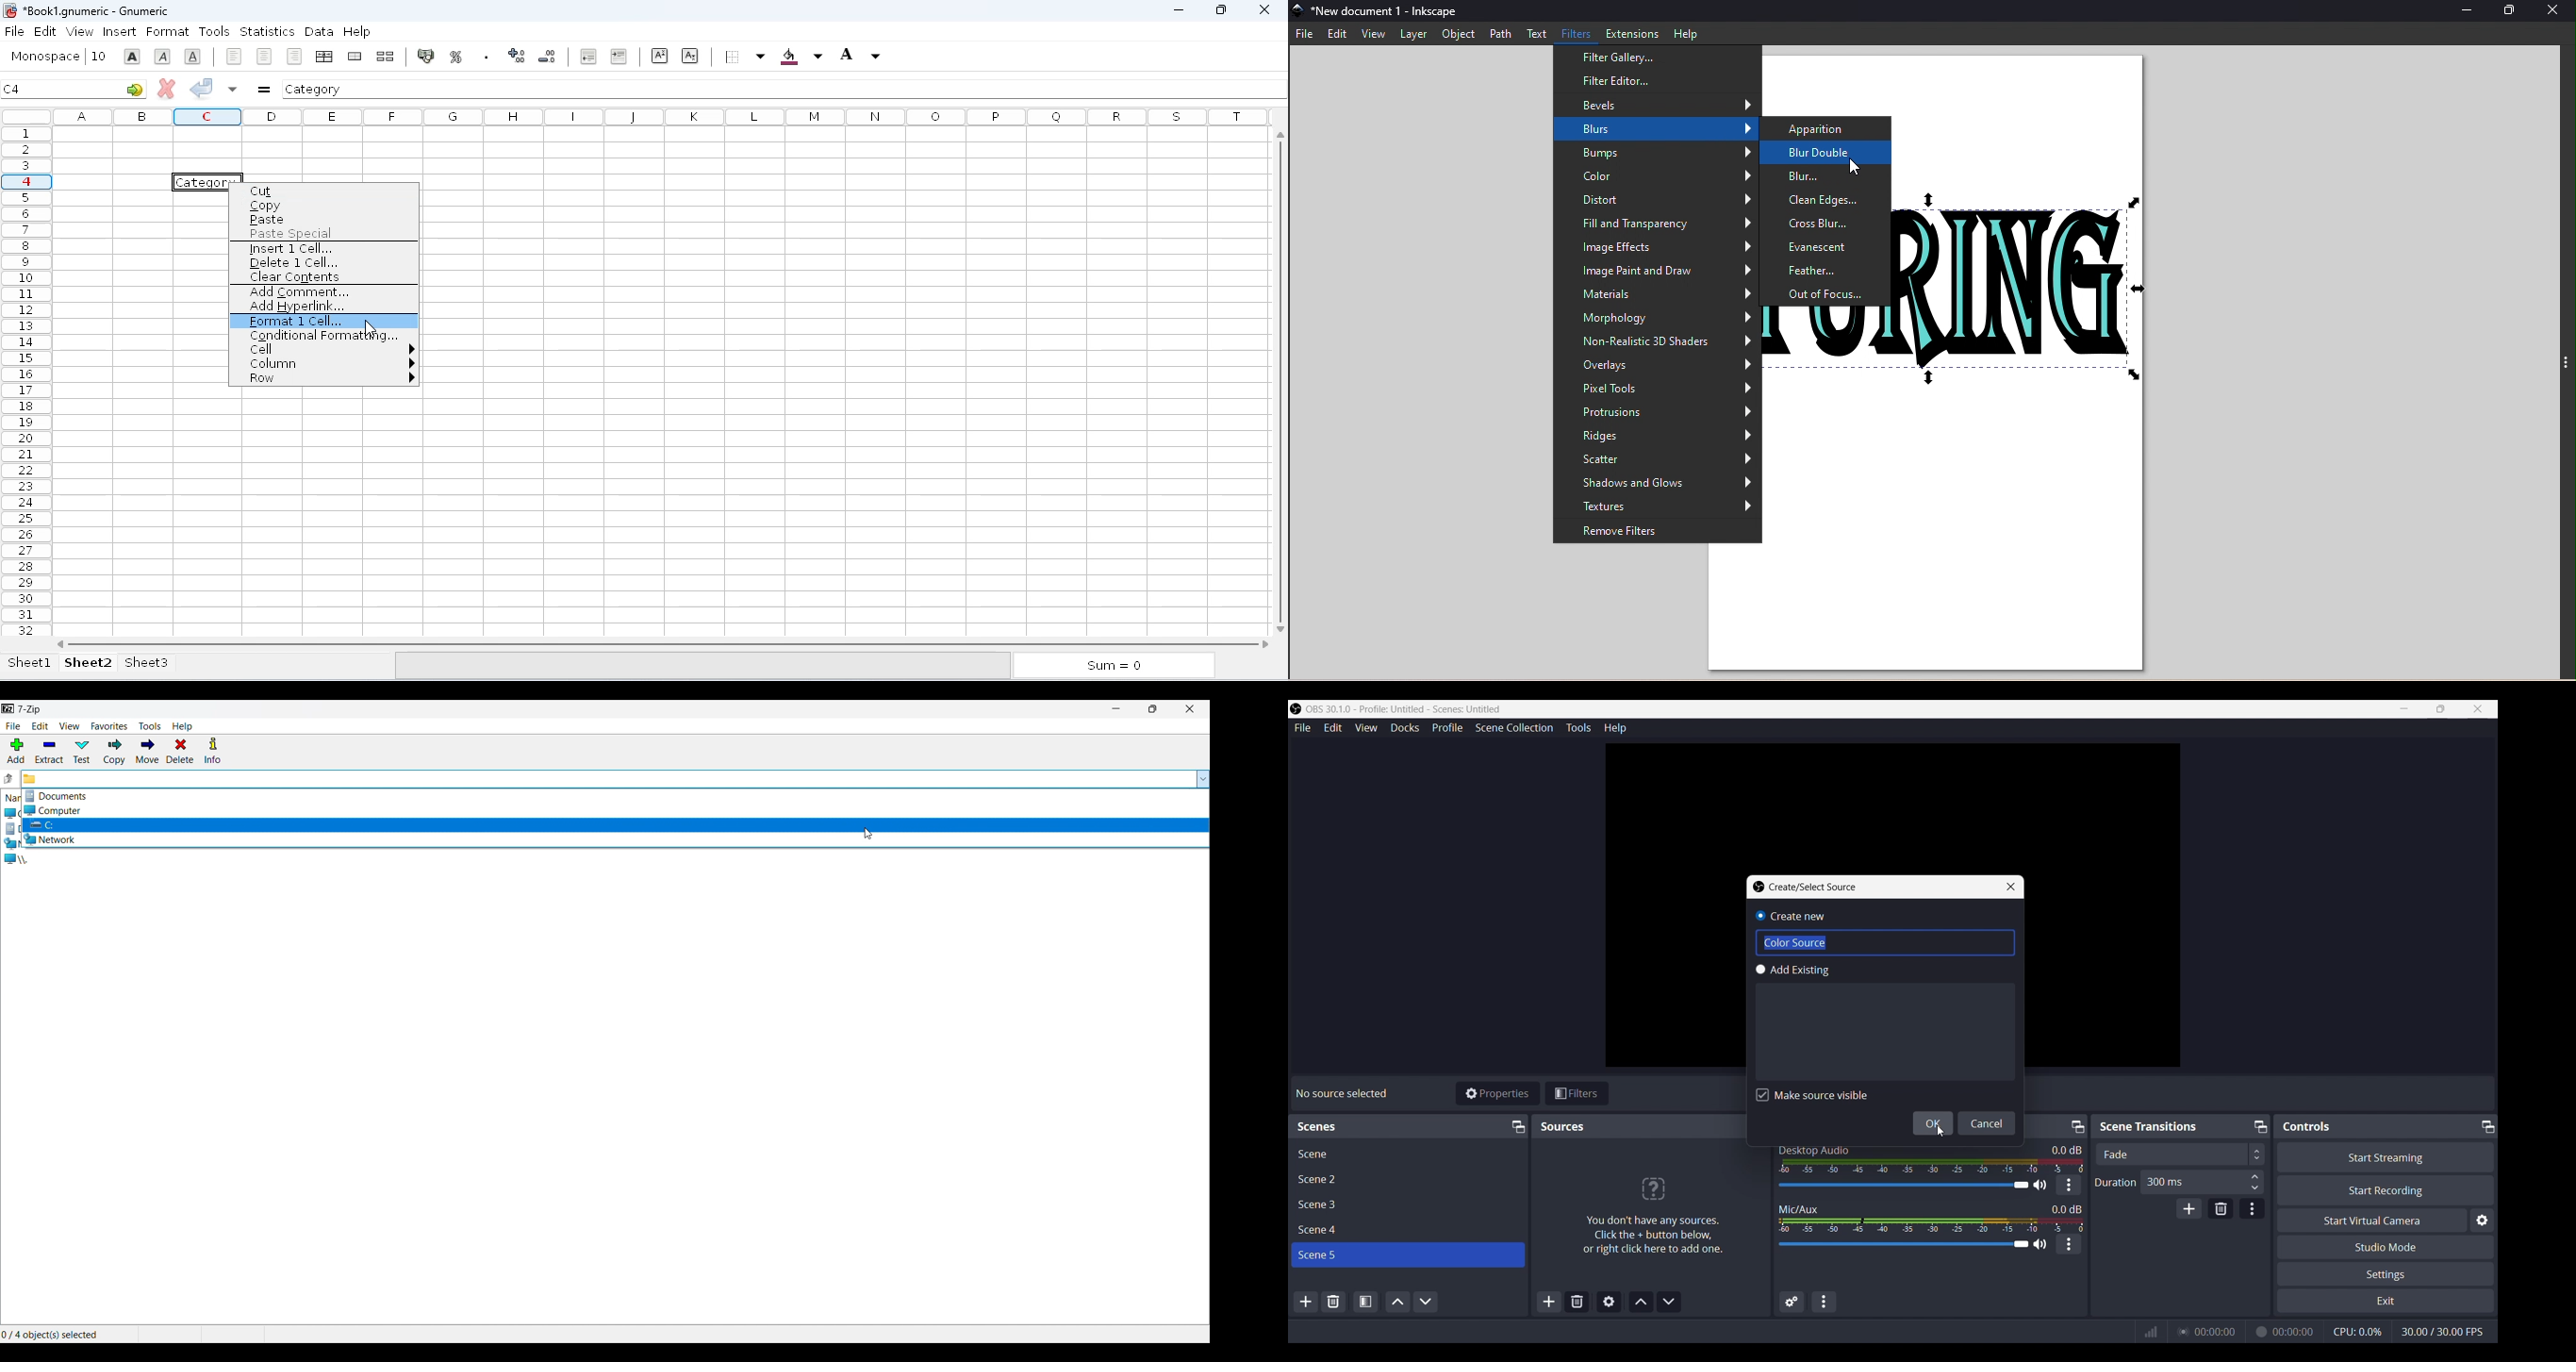 This screenshot has height=1372, width=2576. I want to click on title, so click(30, 709).